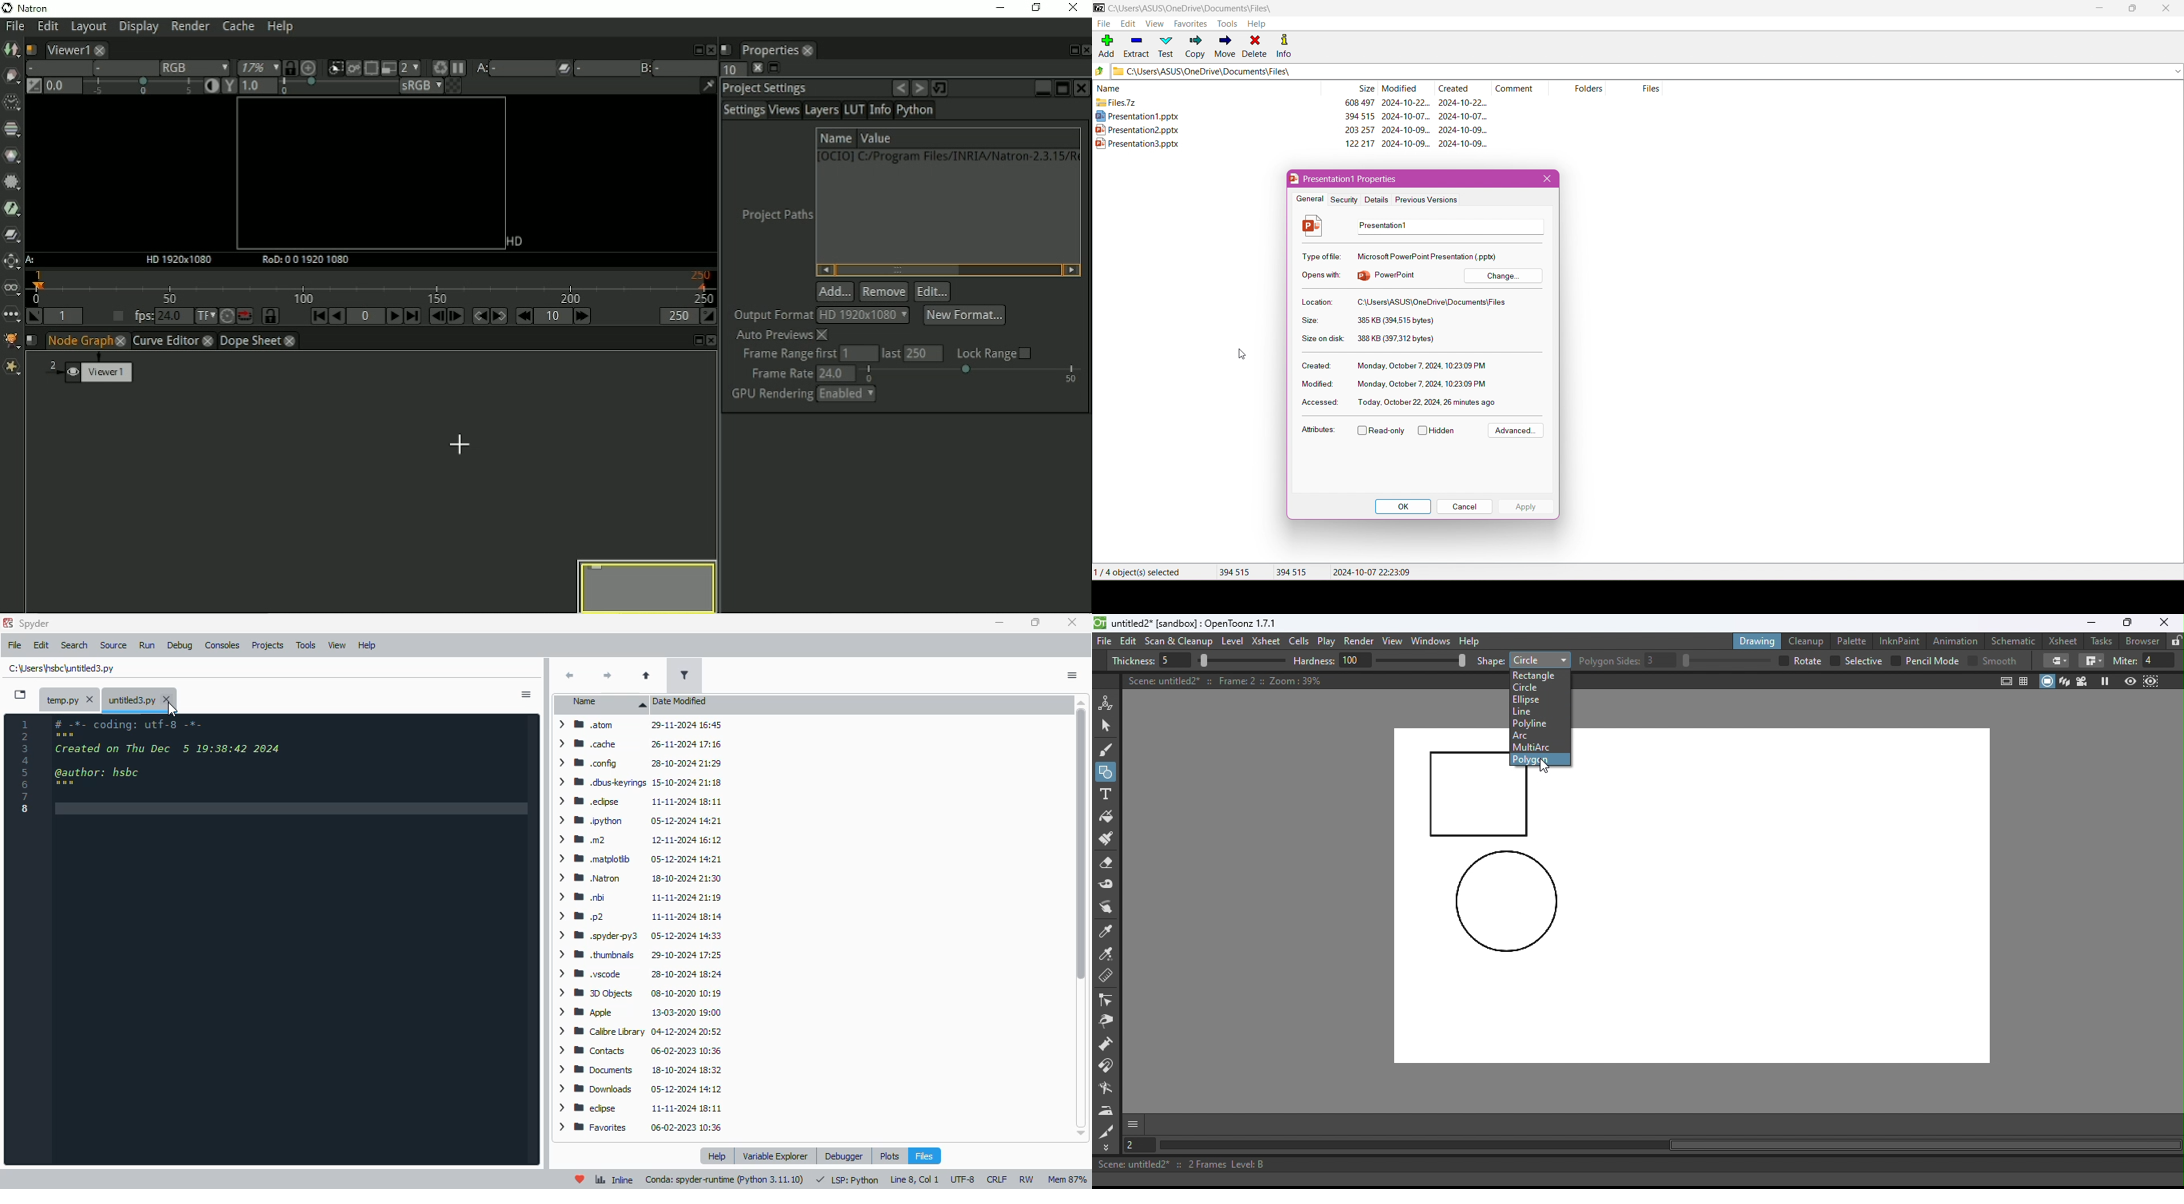 The width and height of the screenshot is (2184, 1204). Describe the element at coordinates (2091, 661) in the screenshot. I see `Border corners` at that location.